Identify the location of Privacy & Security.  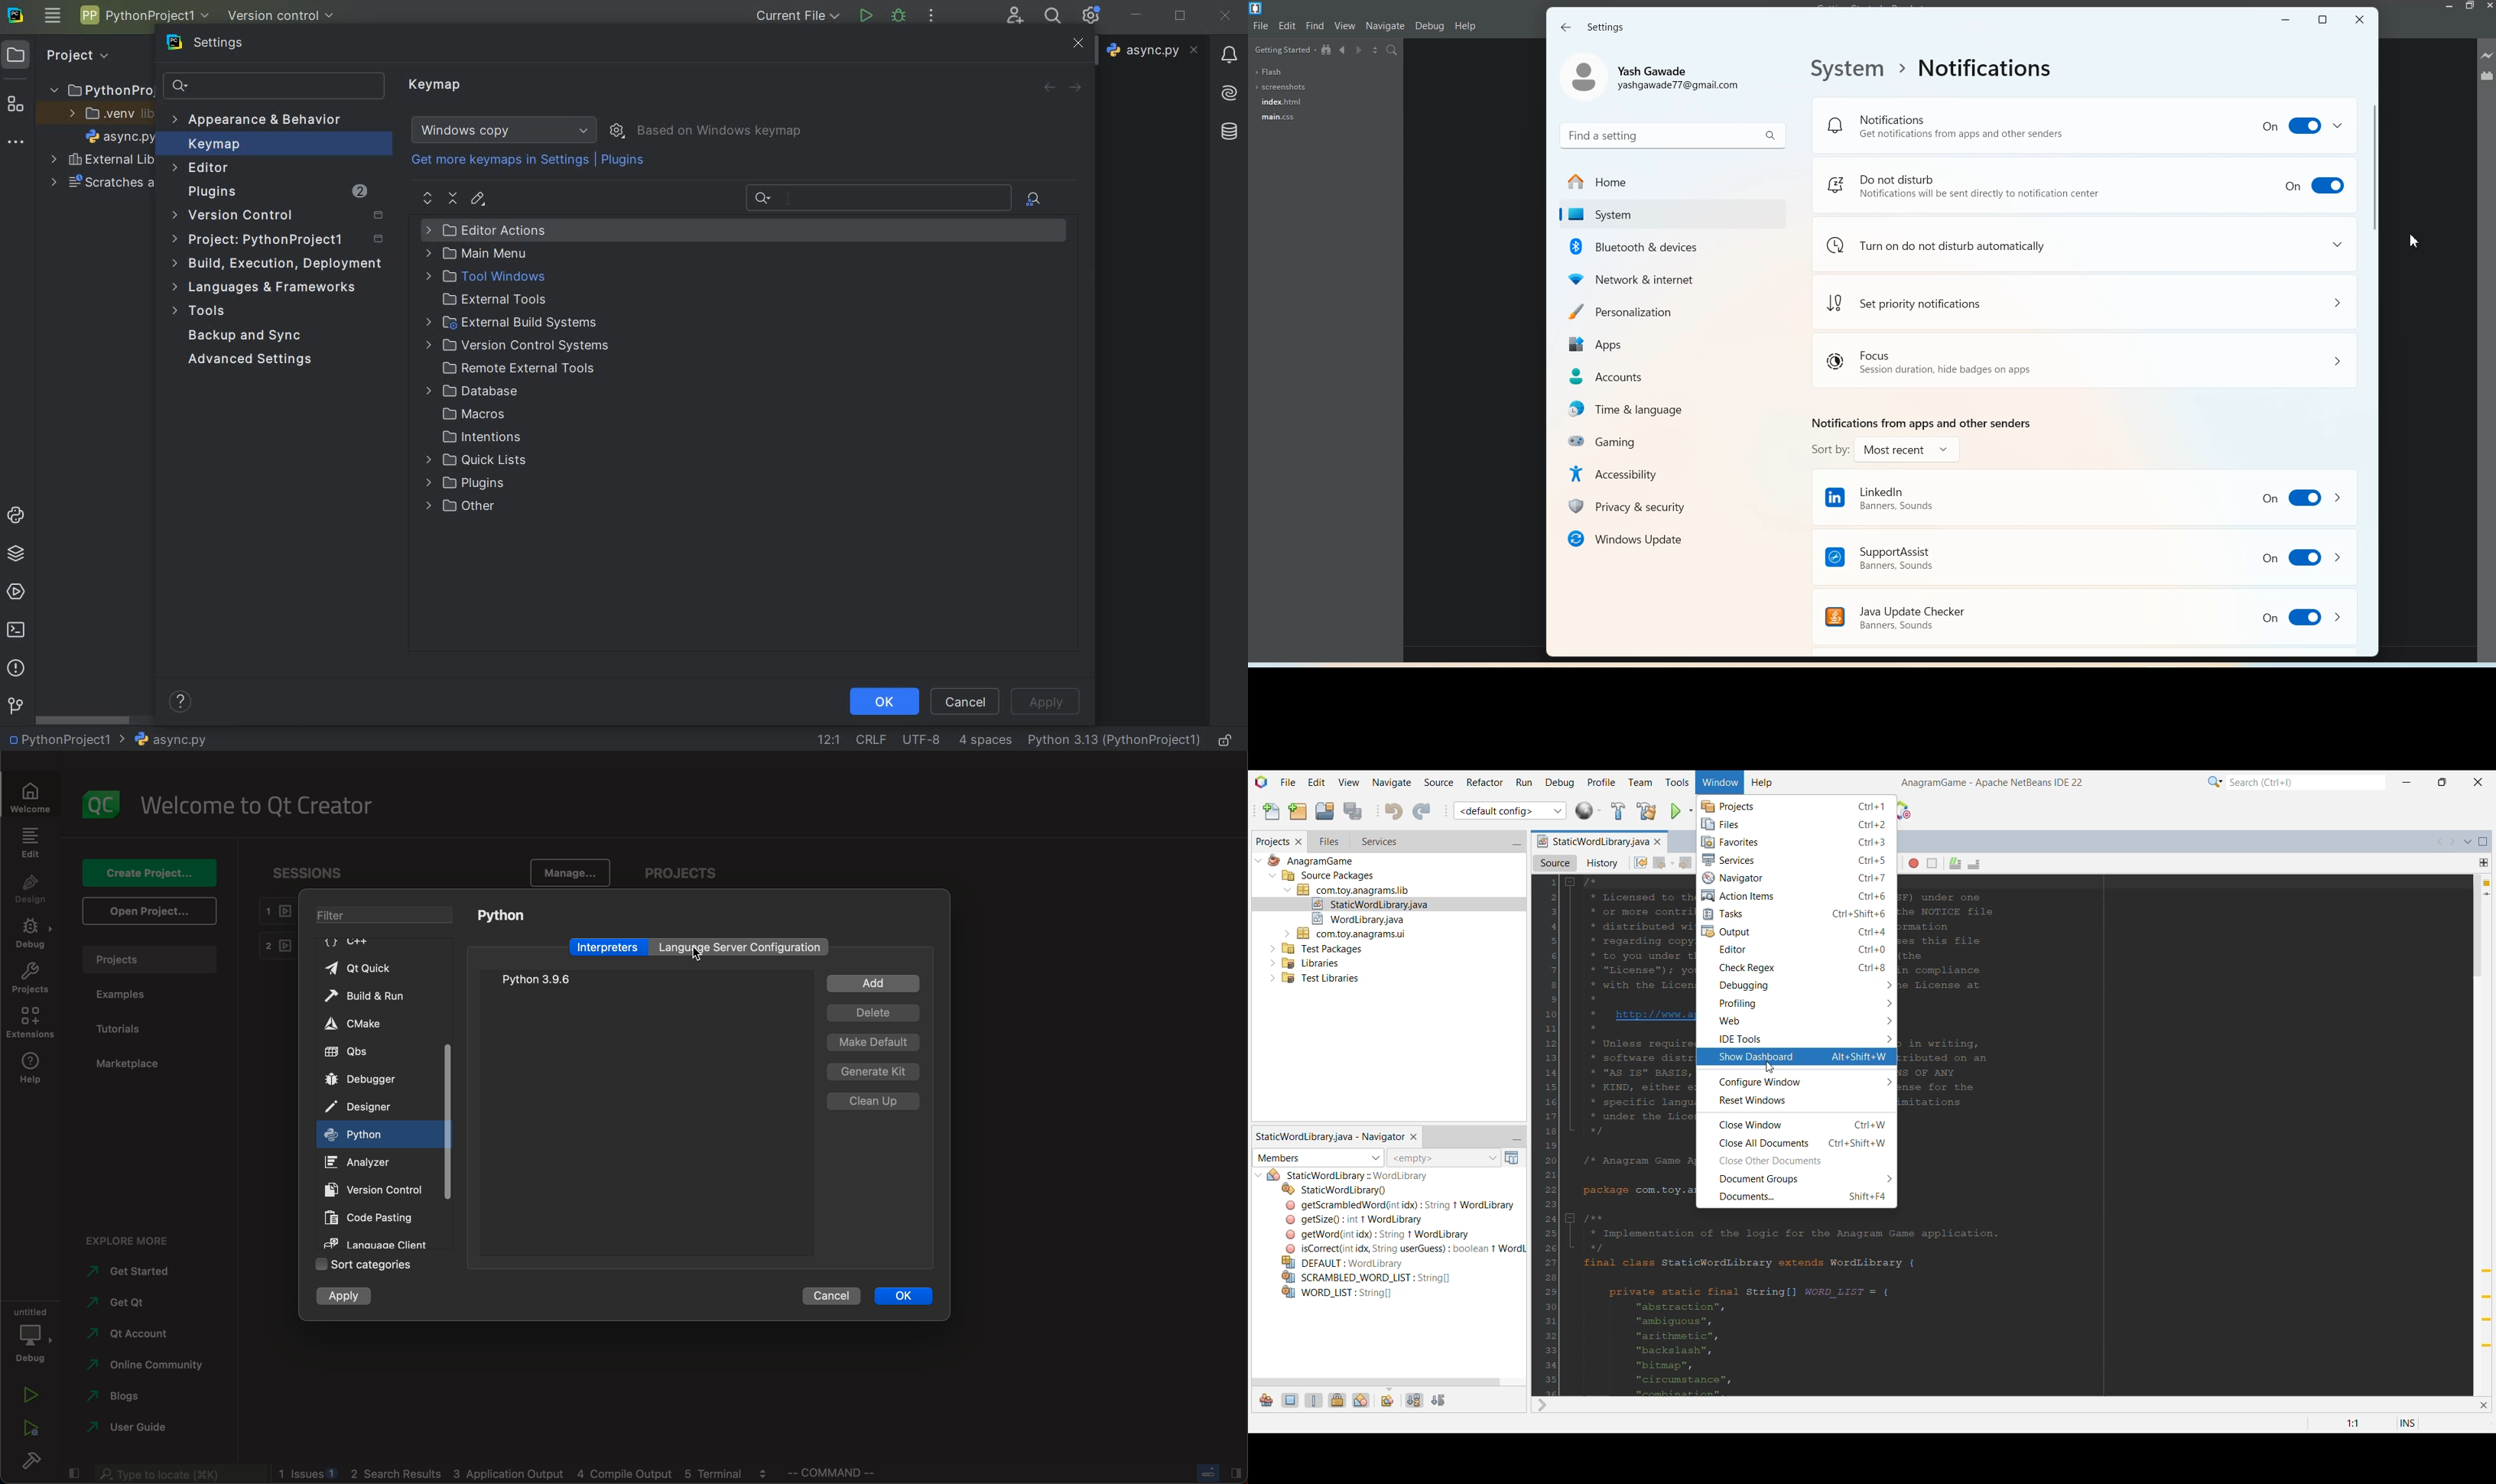
(1668, 506).